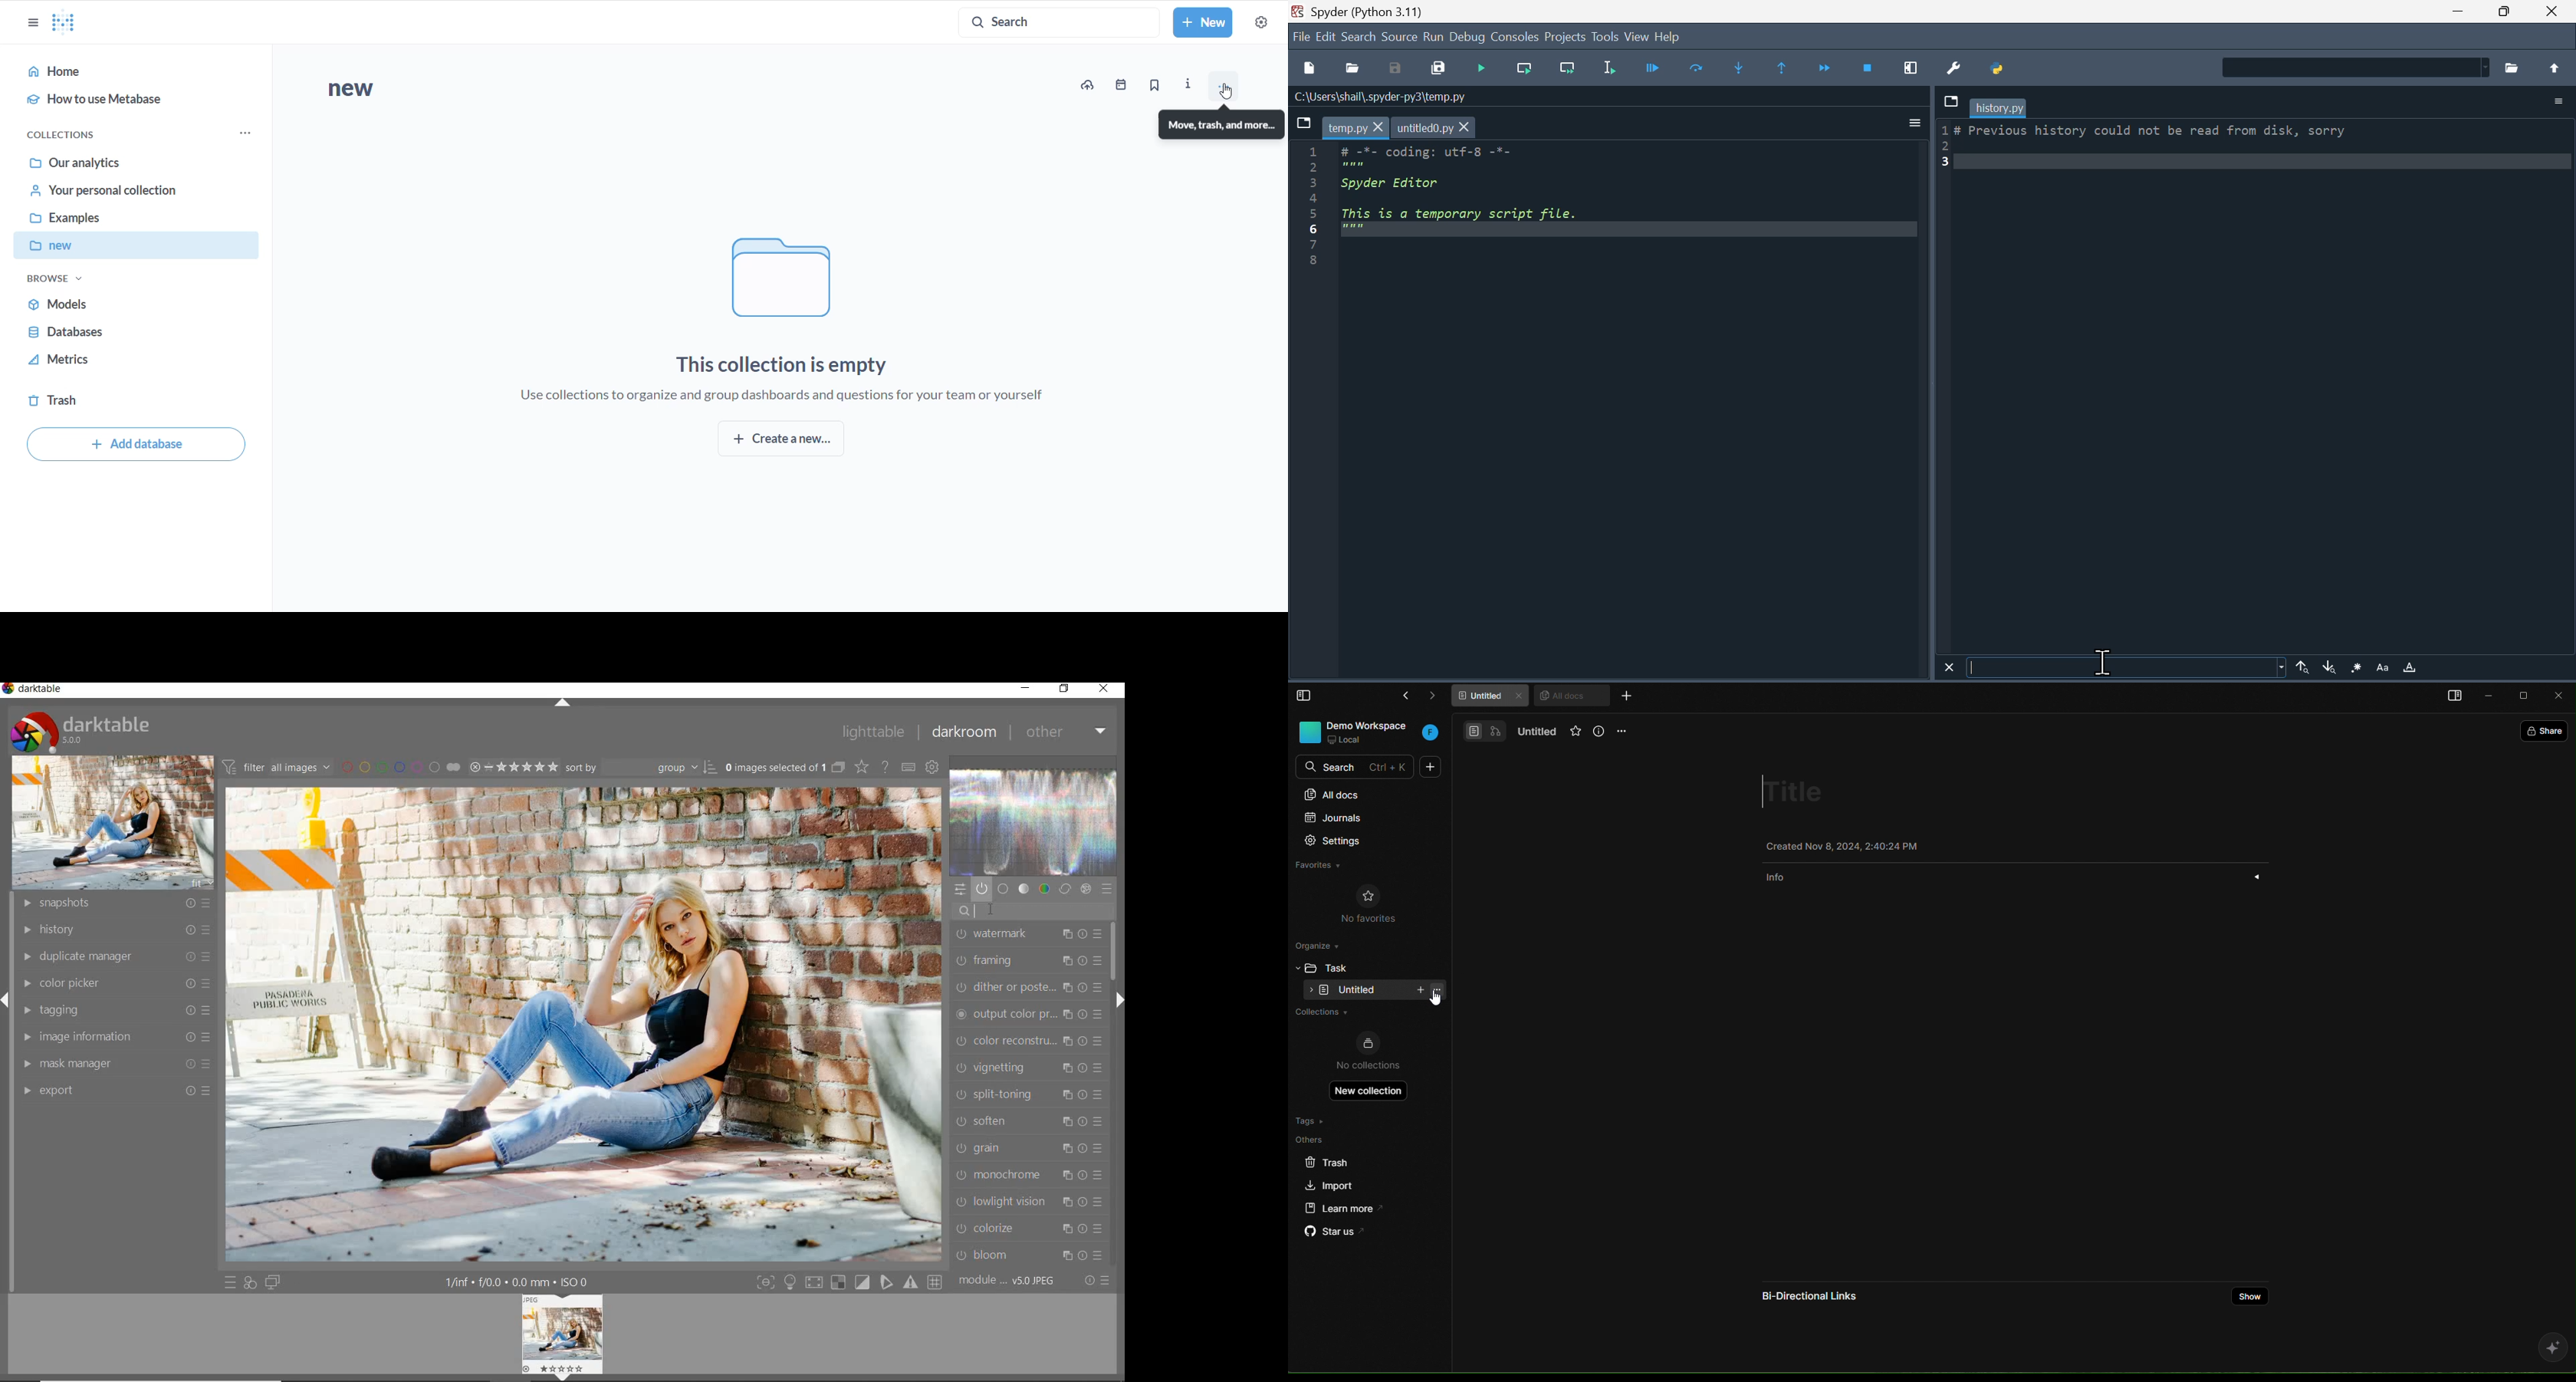 The height and width of the screenshot is (1400, 2576). I want to click on cursor, so click(991, 908).